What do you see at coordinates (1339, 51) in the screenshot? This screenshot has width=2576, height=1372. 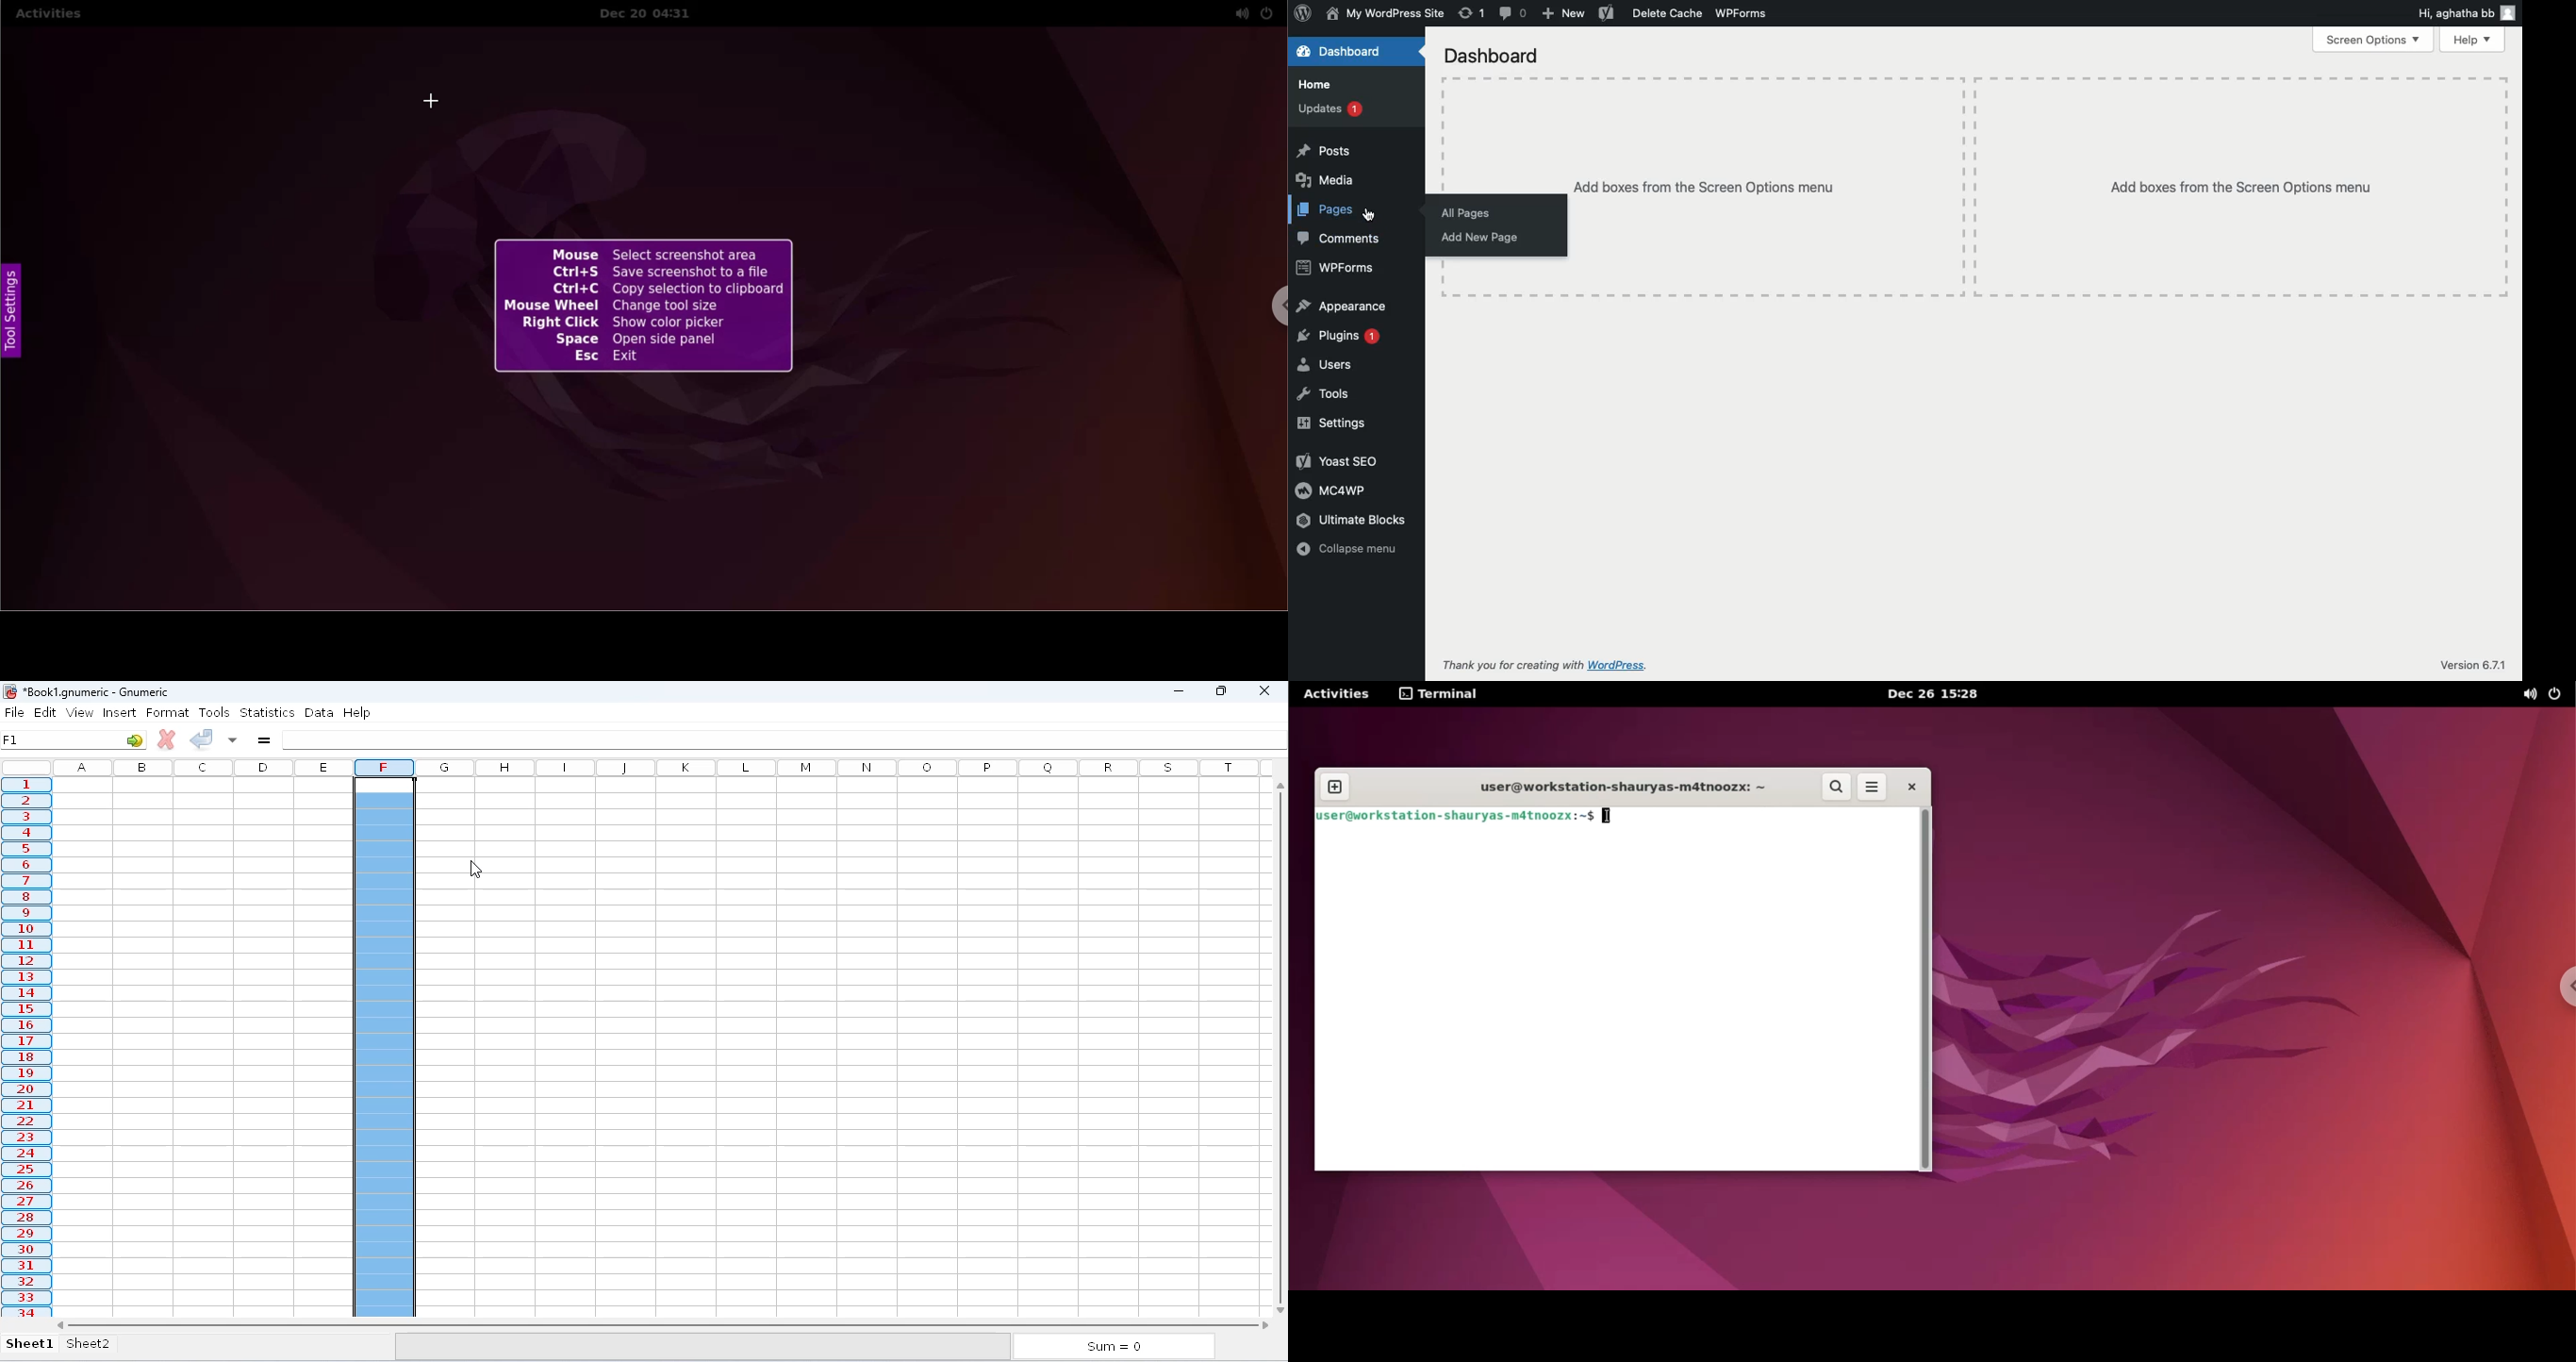 I see `Dashboard` at bounding box center [1339, 51].